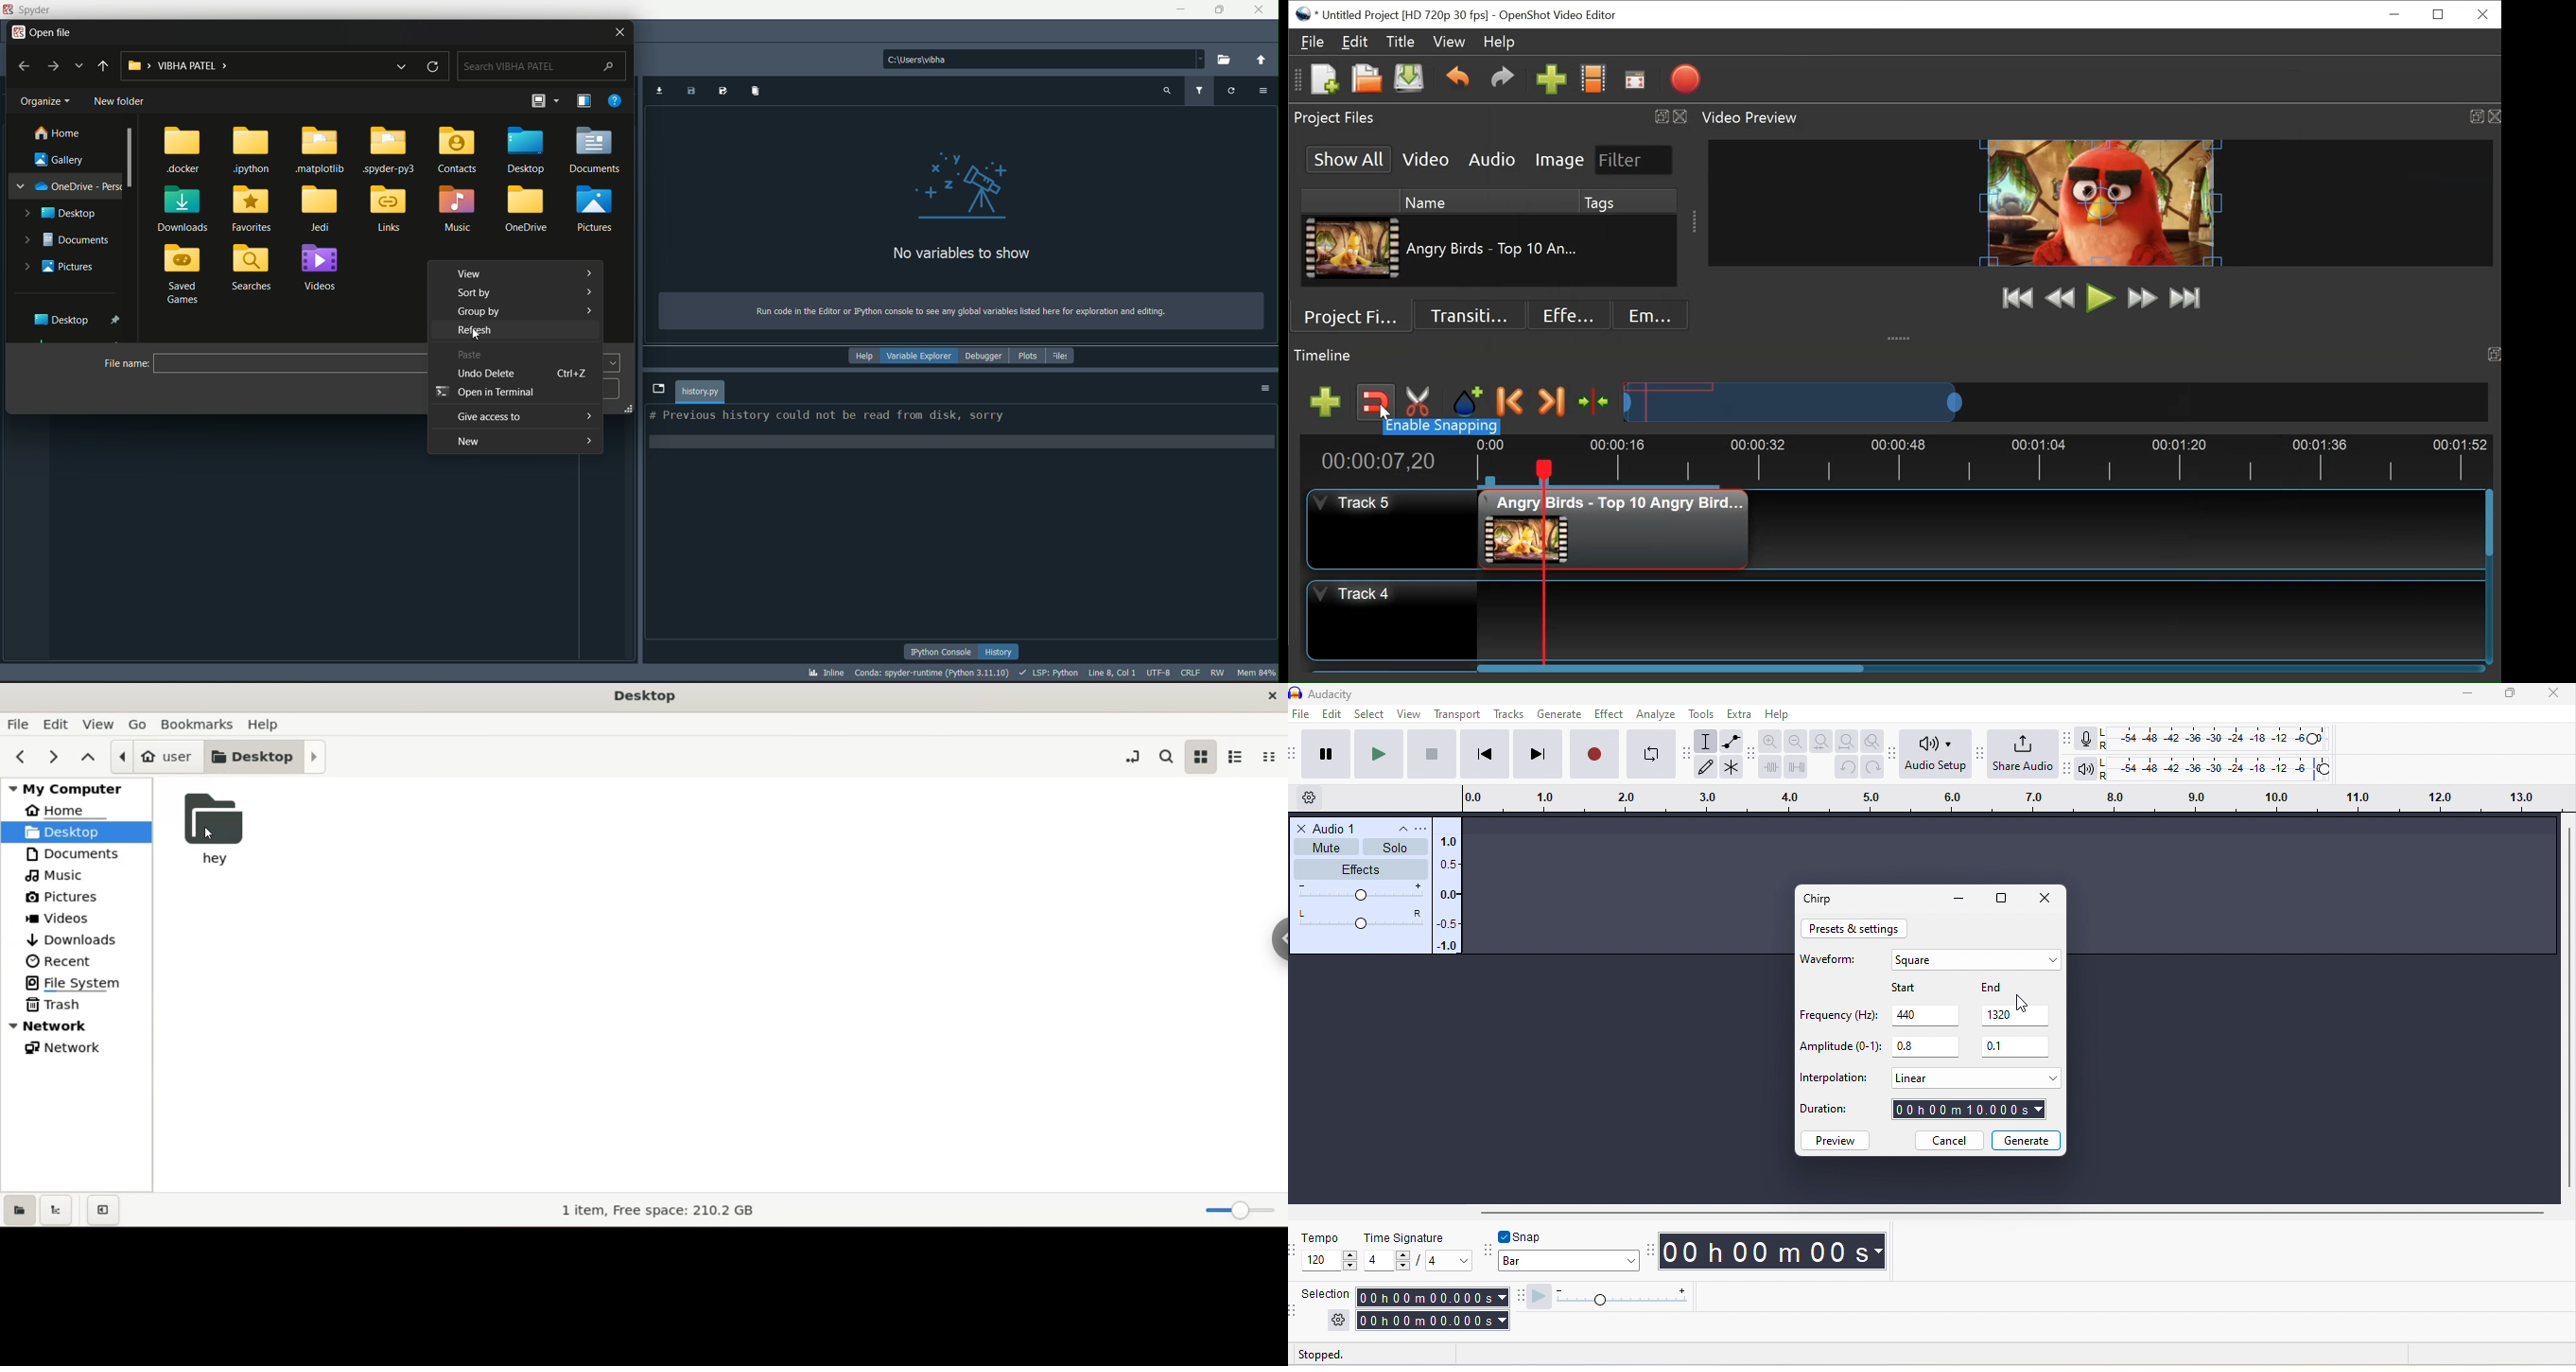  I want to click on list view, so click(1237, 757).